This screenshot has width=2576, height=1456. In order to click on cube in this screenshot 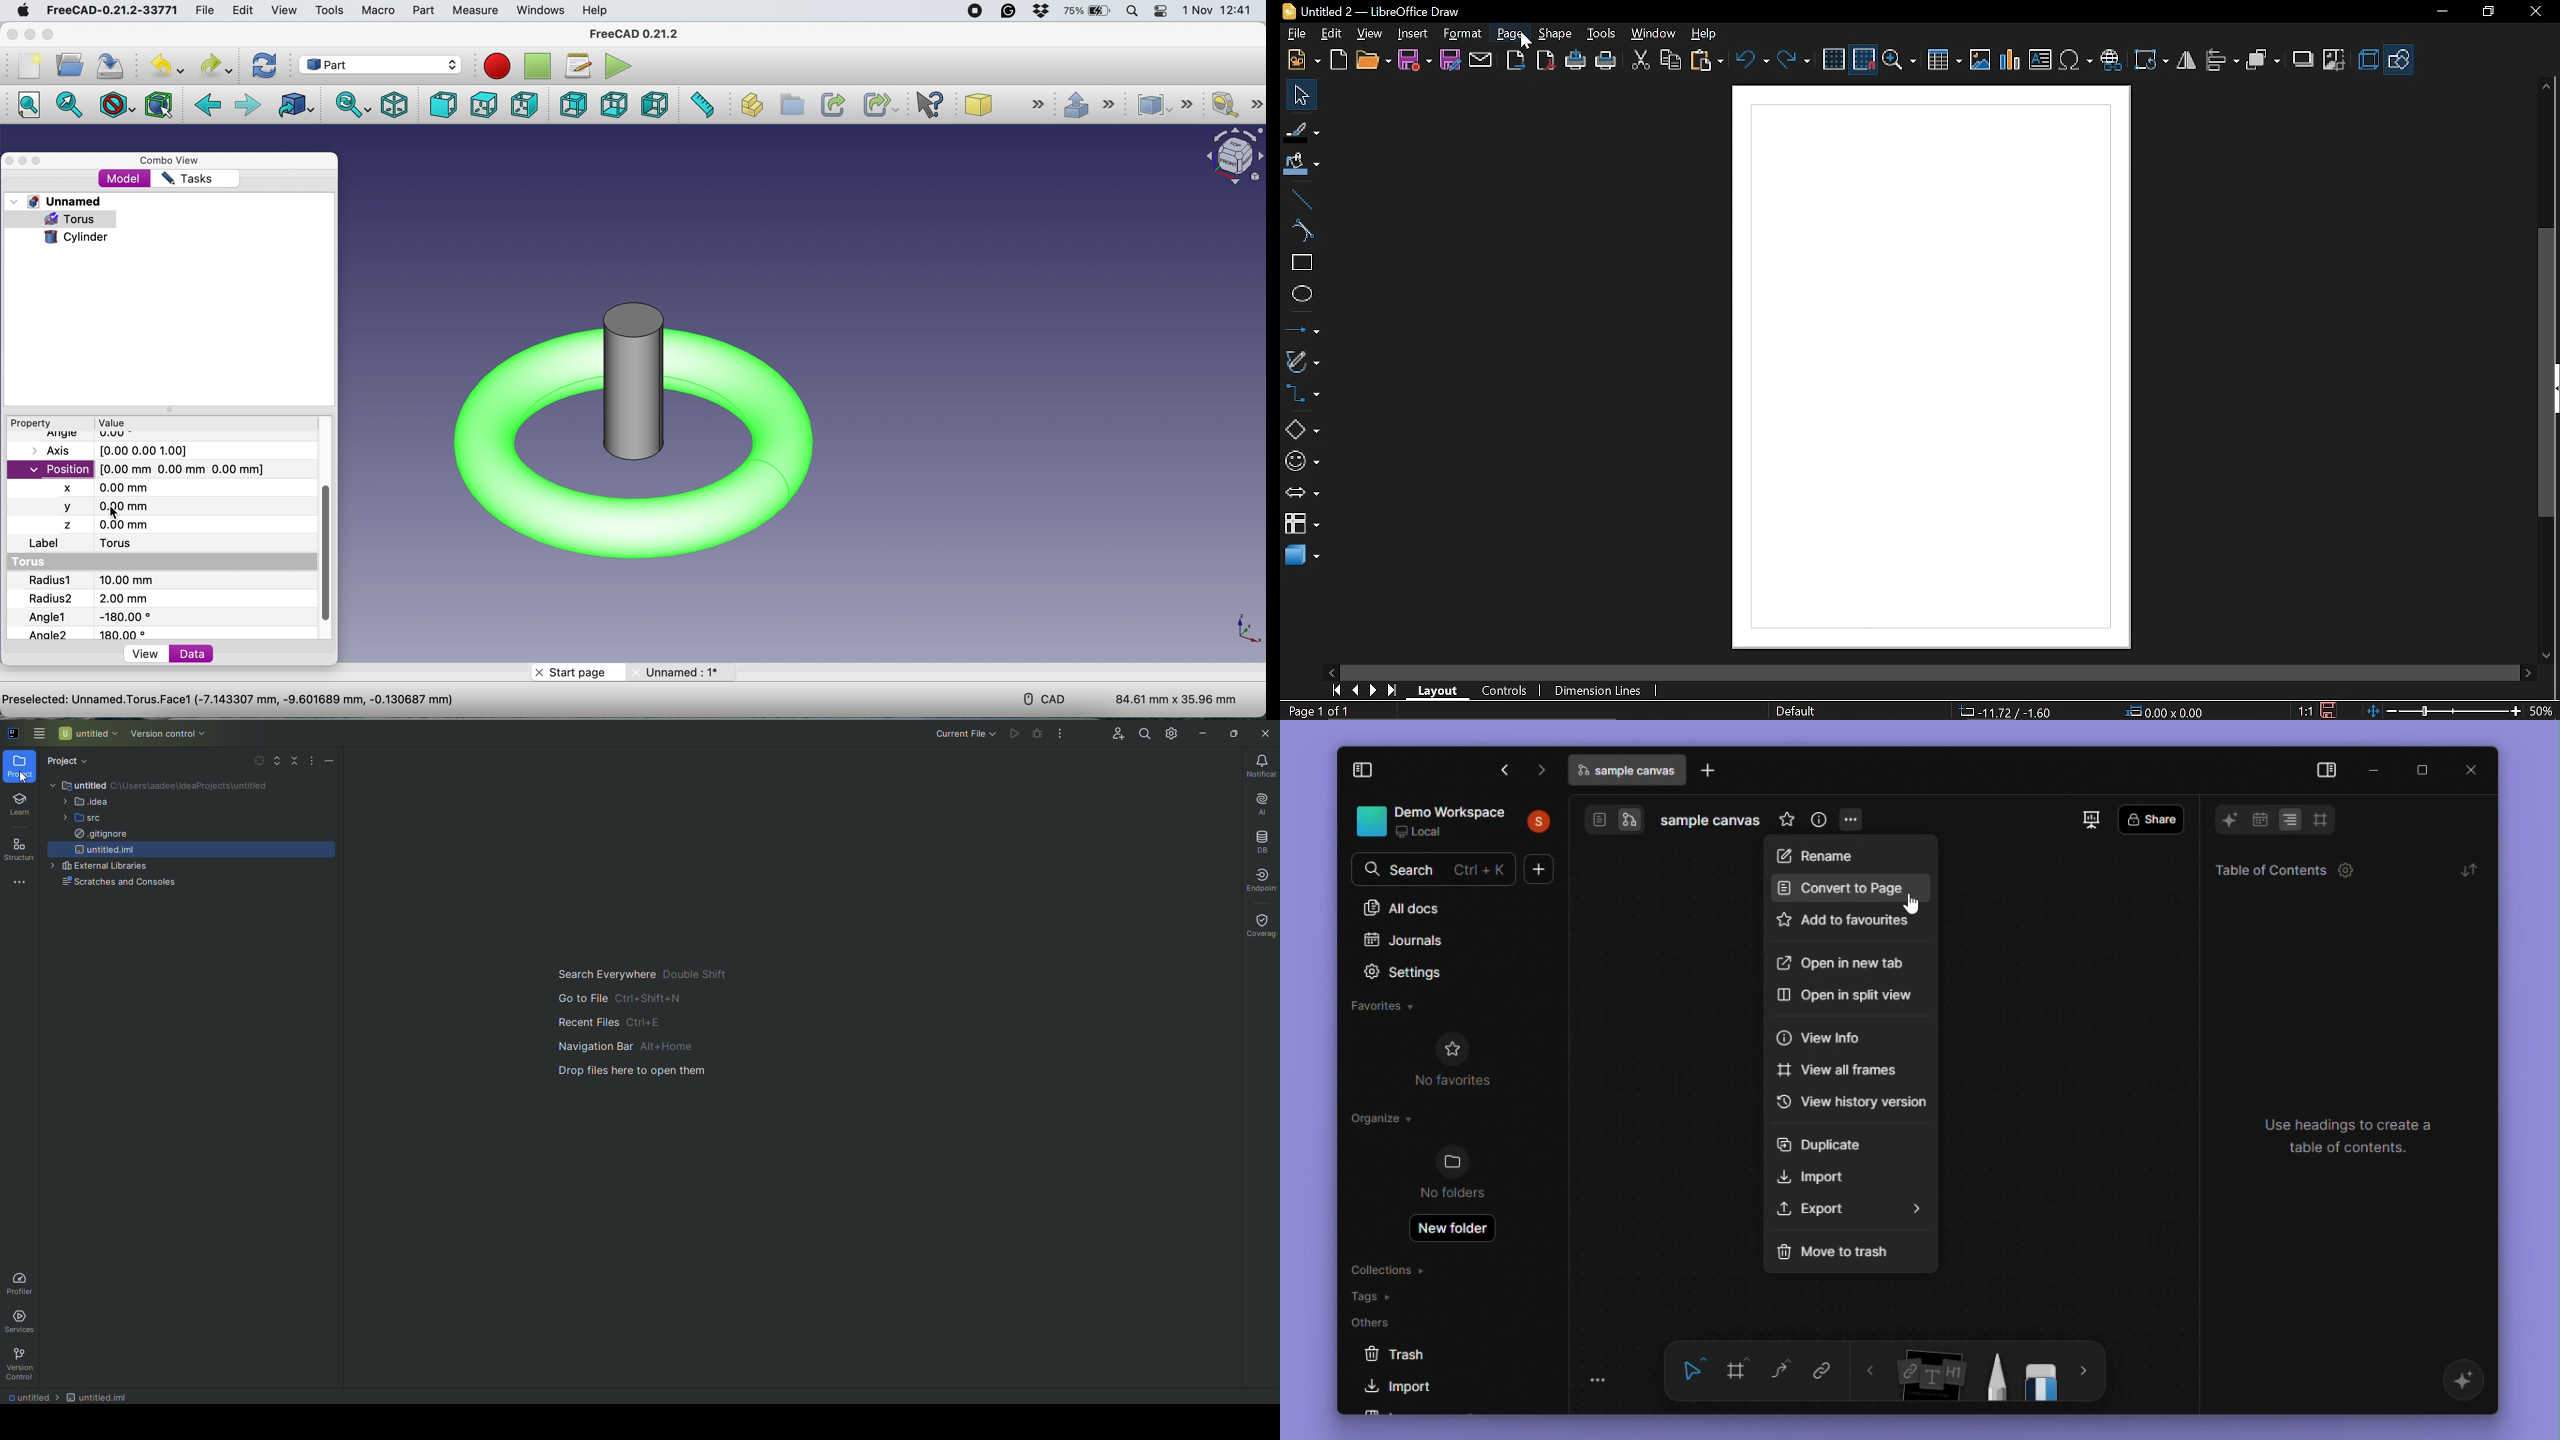, I will do `click(1007, 105)`.